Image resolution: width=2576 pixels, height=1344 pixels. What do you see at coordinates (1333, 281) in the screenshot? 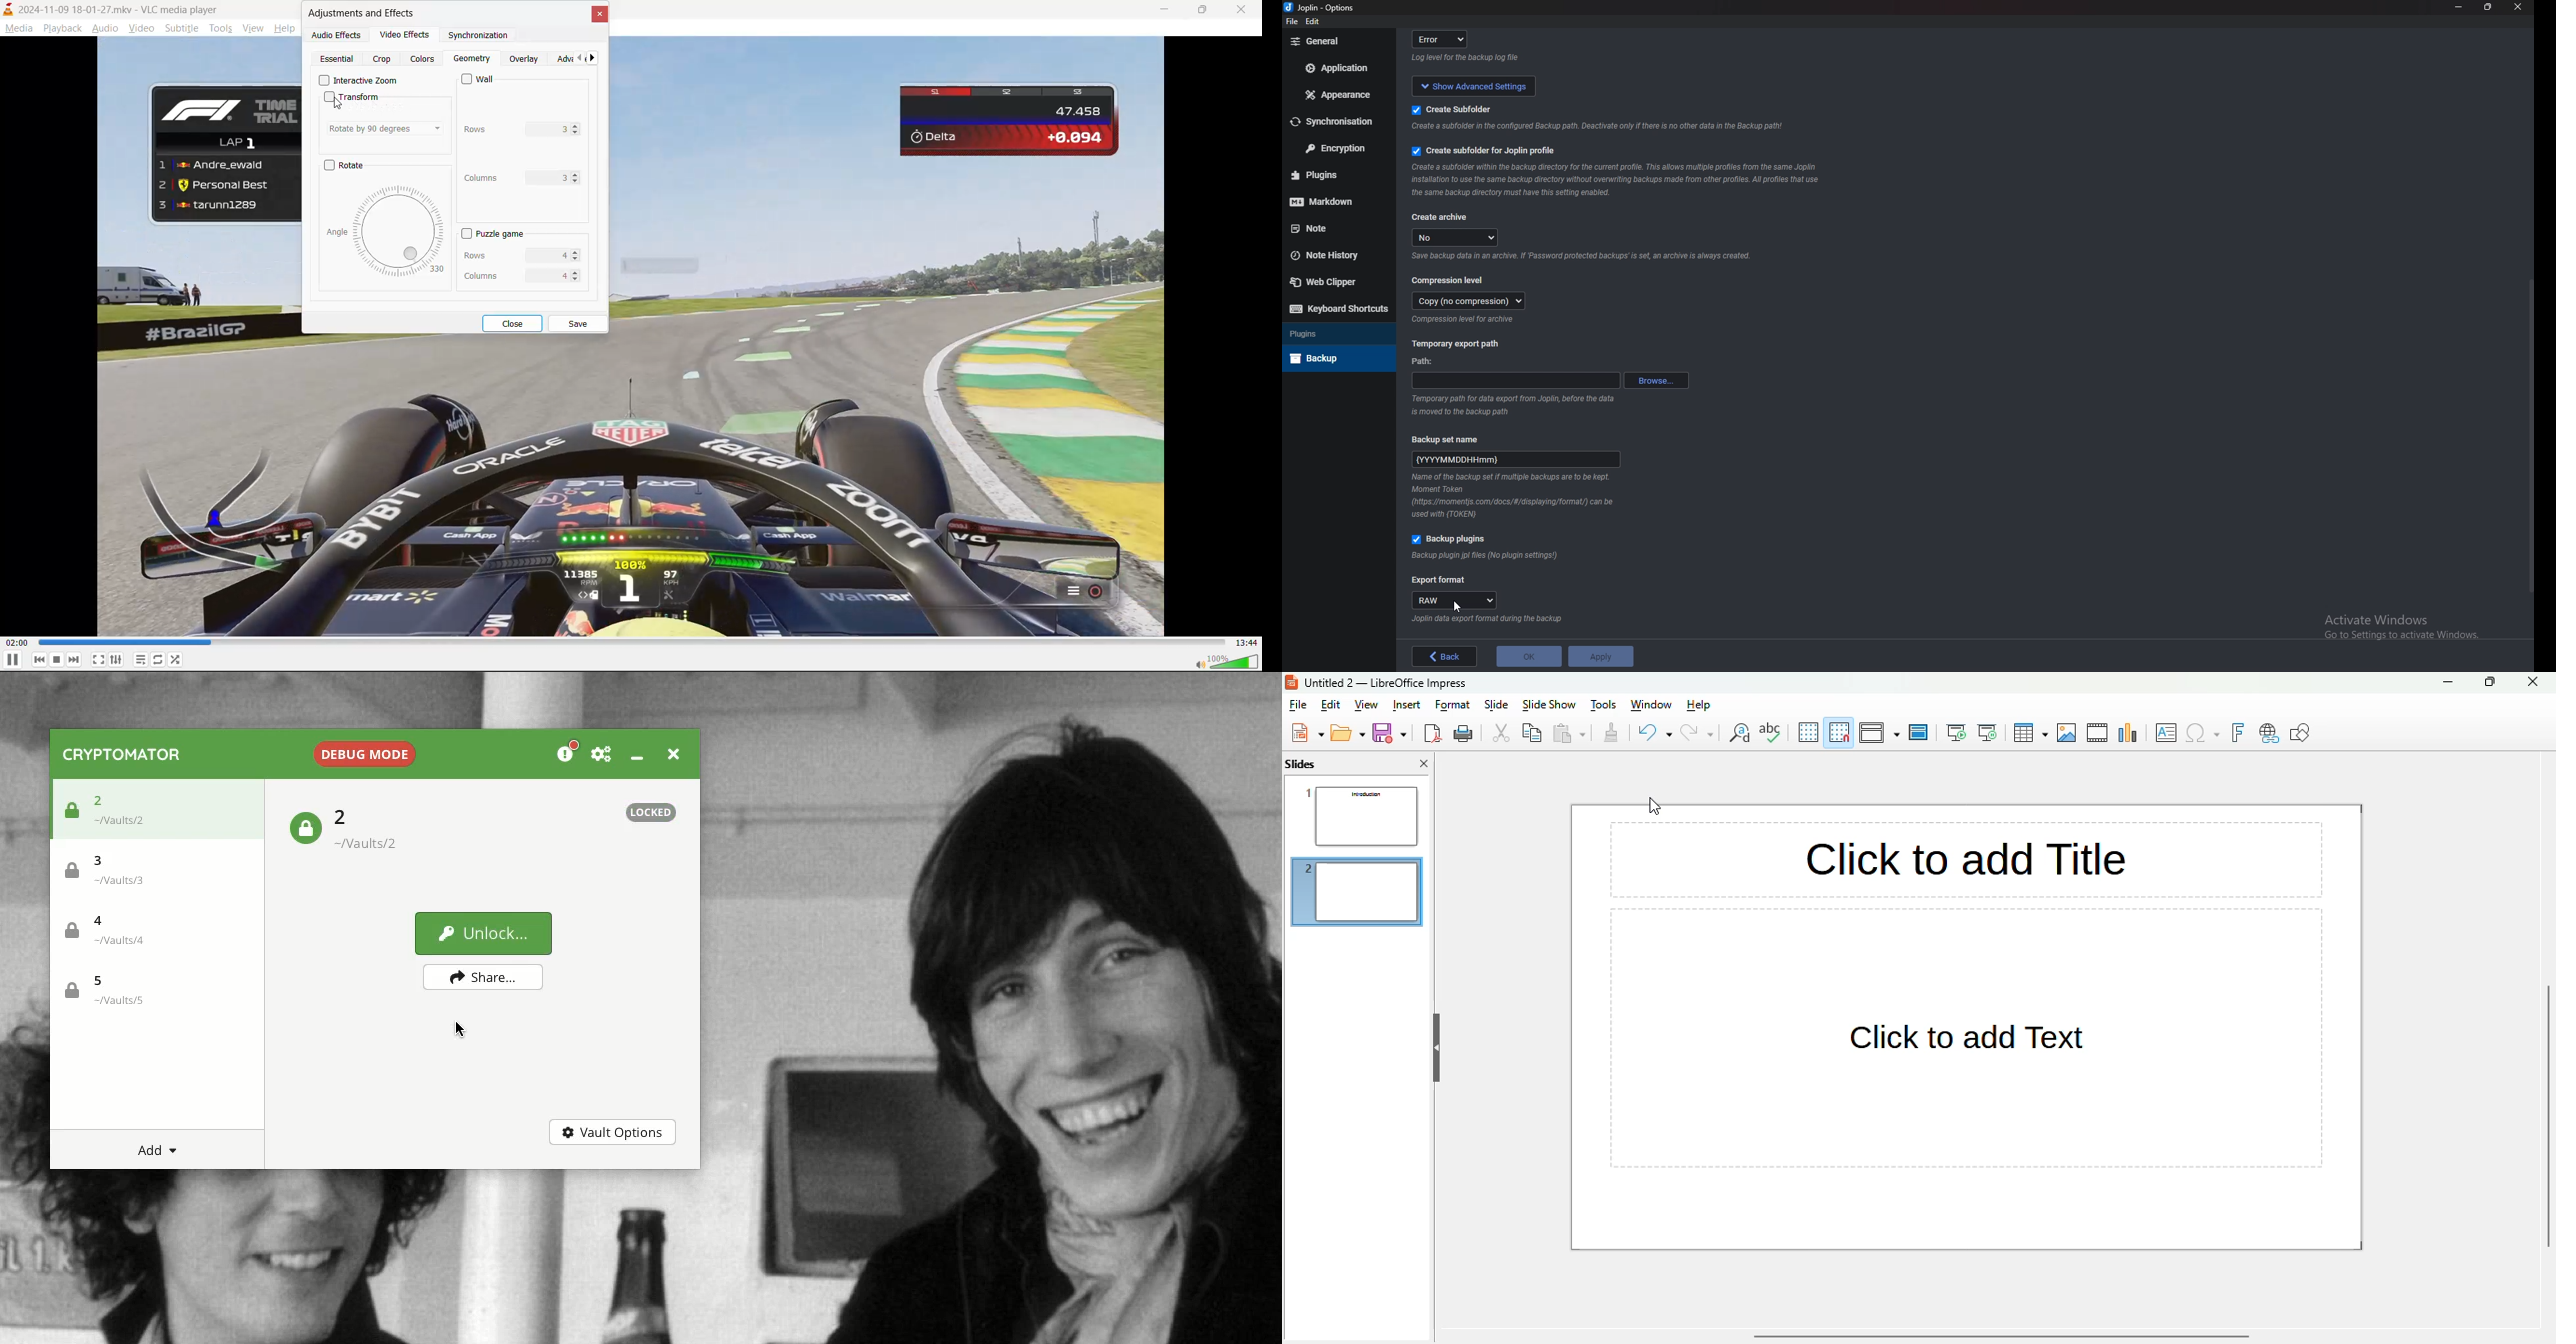
I see `Web Clipper` at bounding box center [1333, 281].